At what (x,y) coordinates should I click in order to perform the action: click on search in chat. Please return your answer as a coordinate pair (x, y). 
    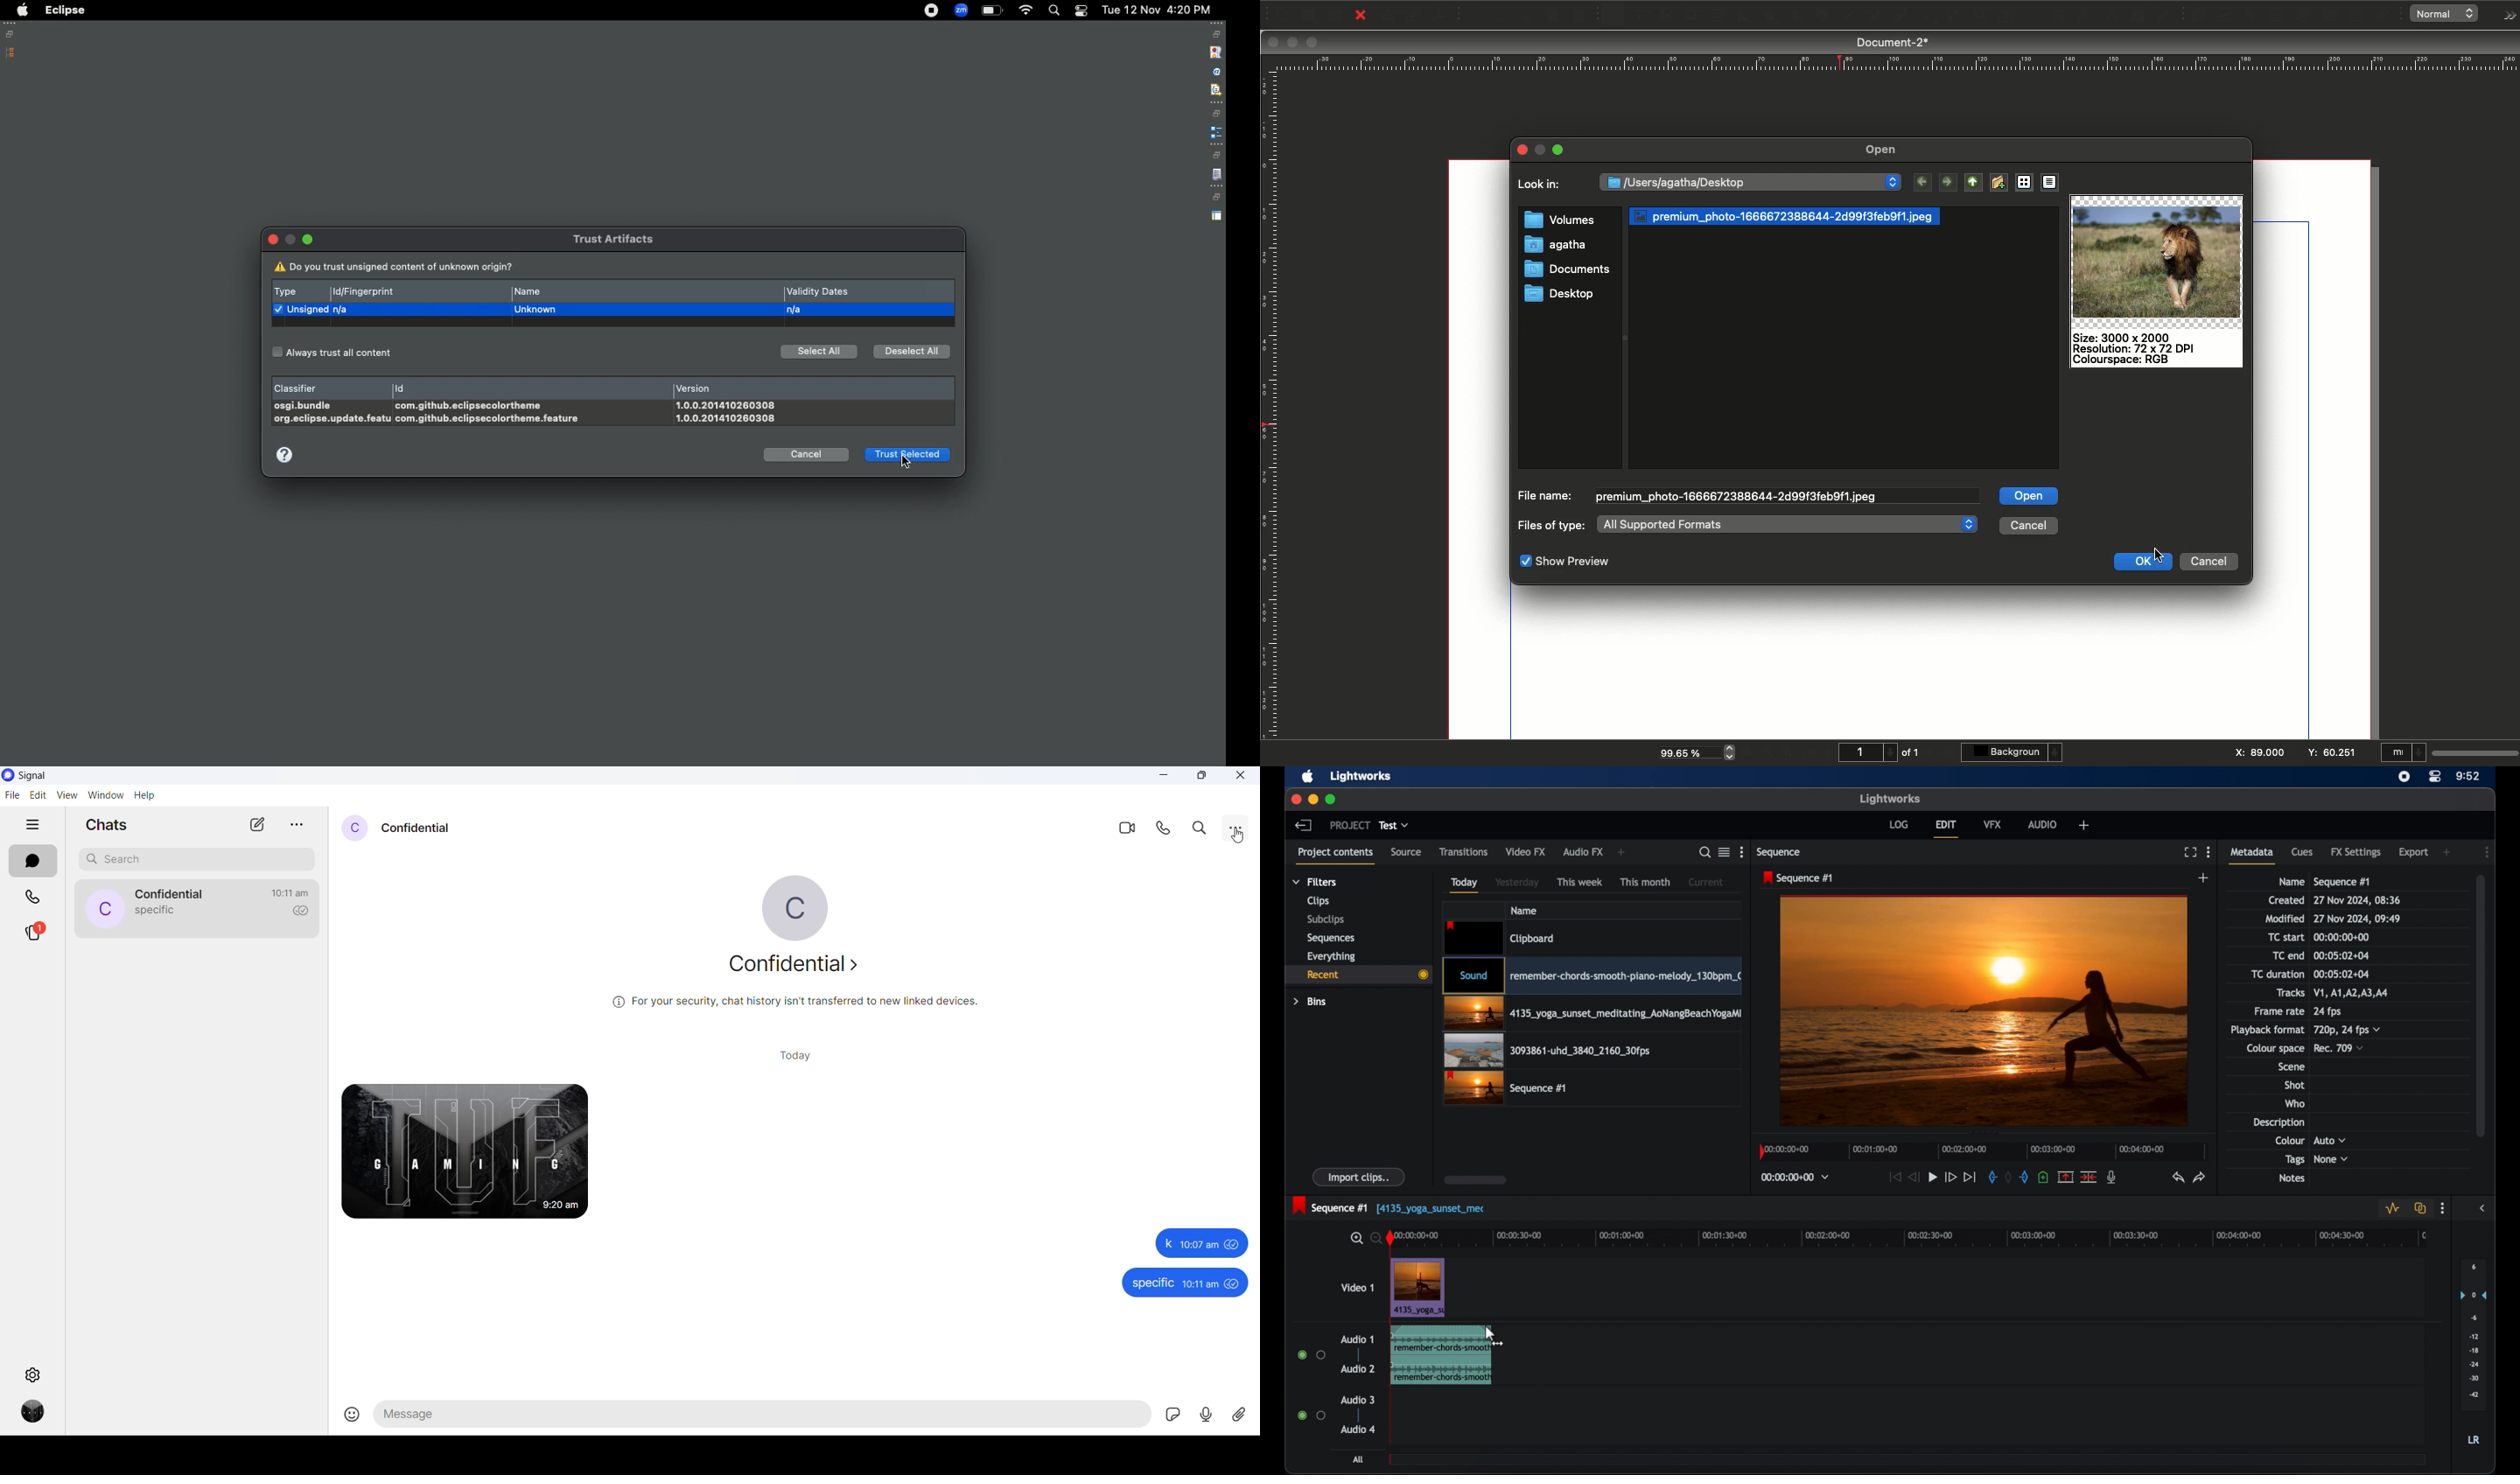
    Looking at the image, I should click on (1204, 829).